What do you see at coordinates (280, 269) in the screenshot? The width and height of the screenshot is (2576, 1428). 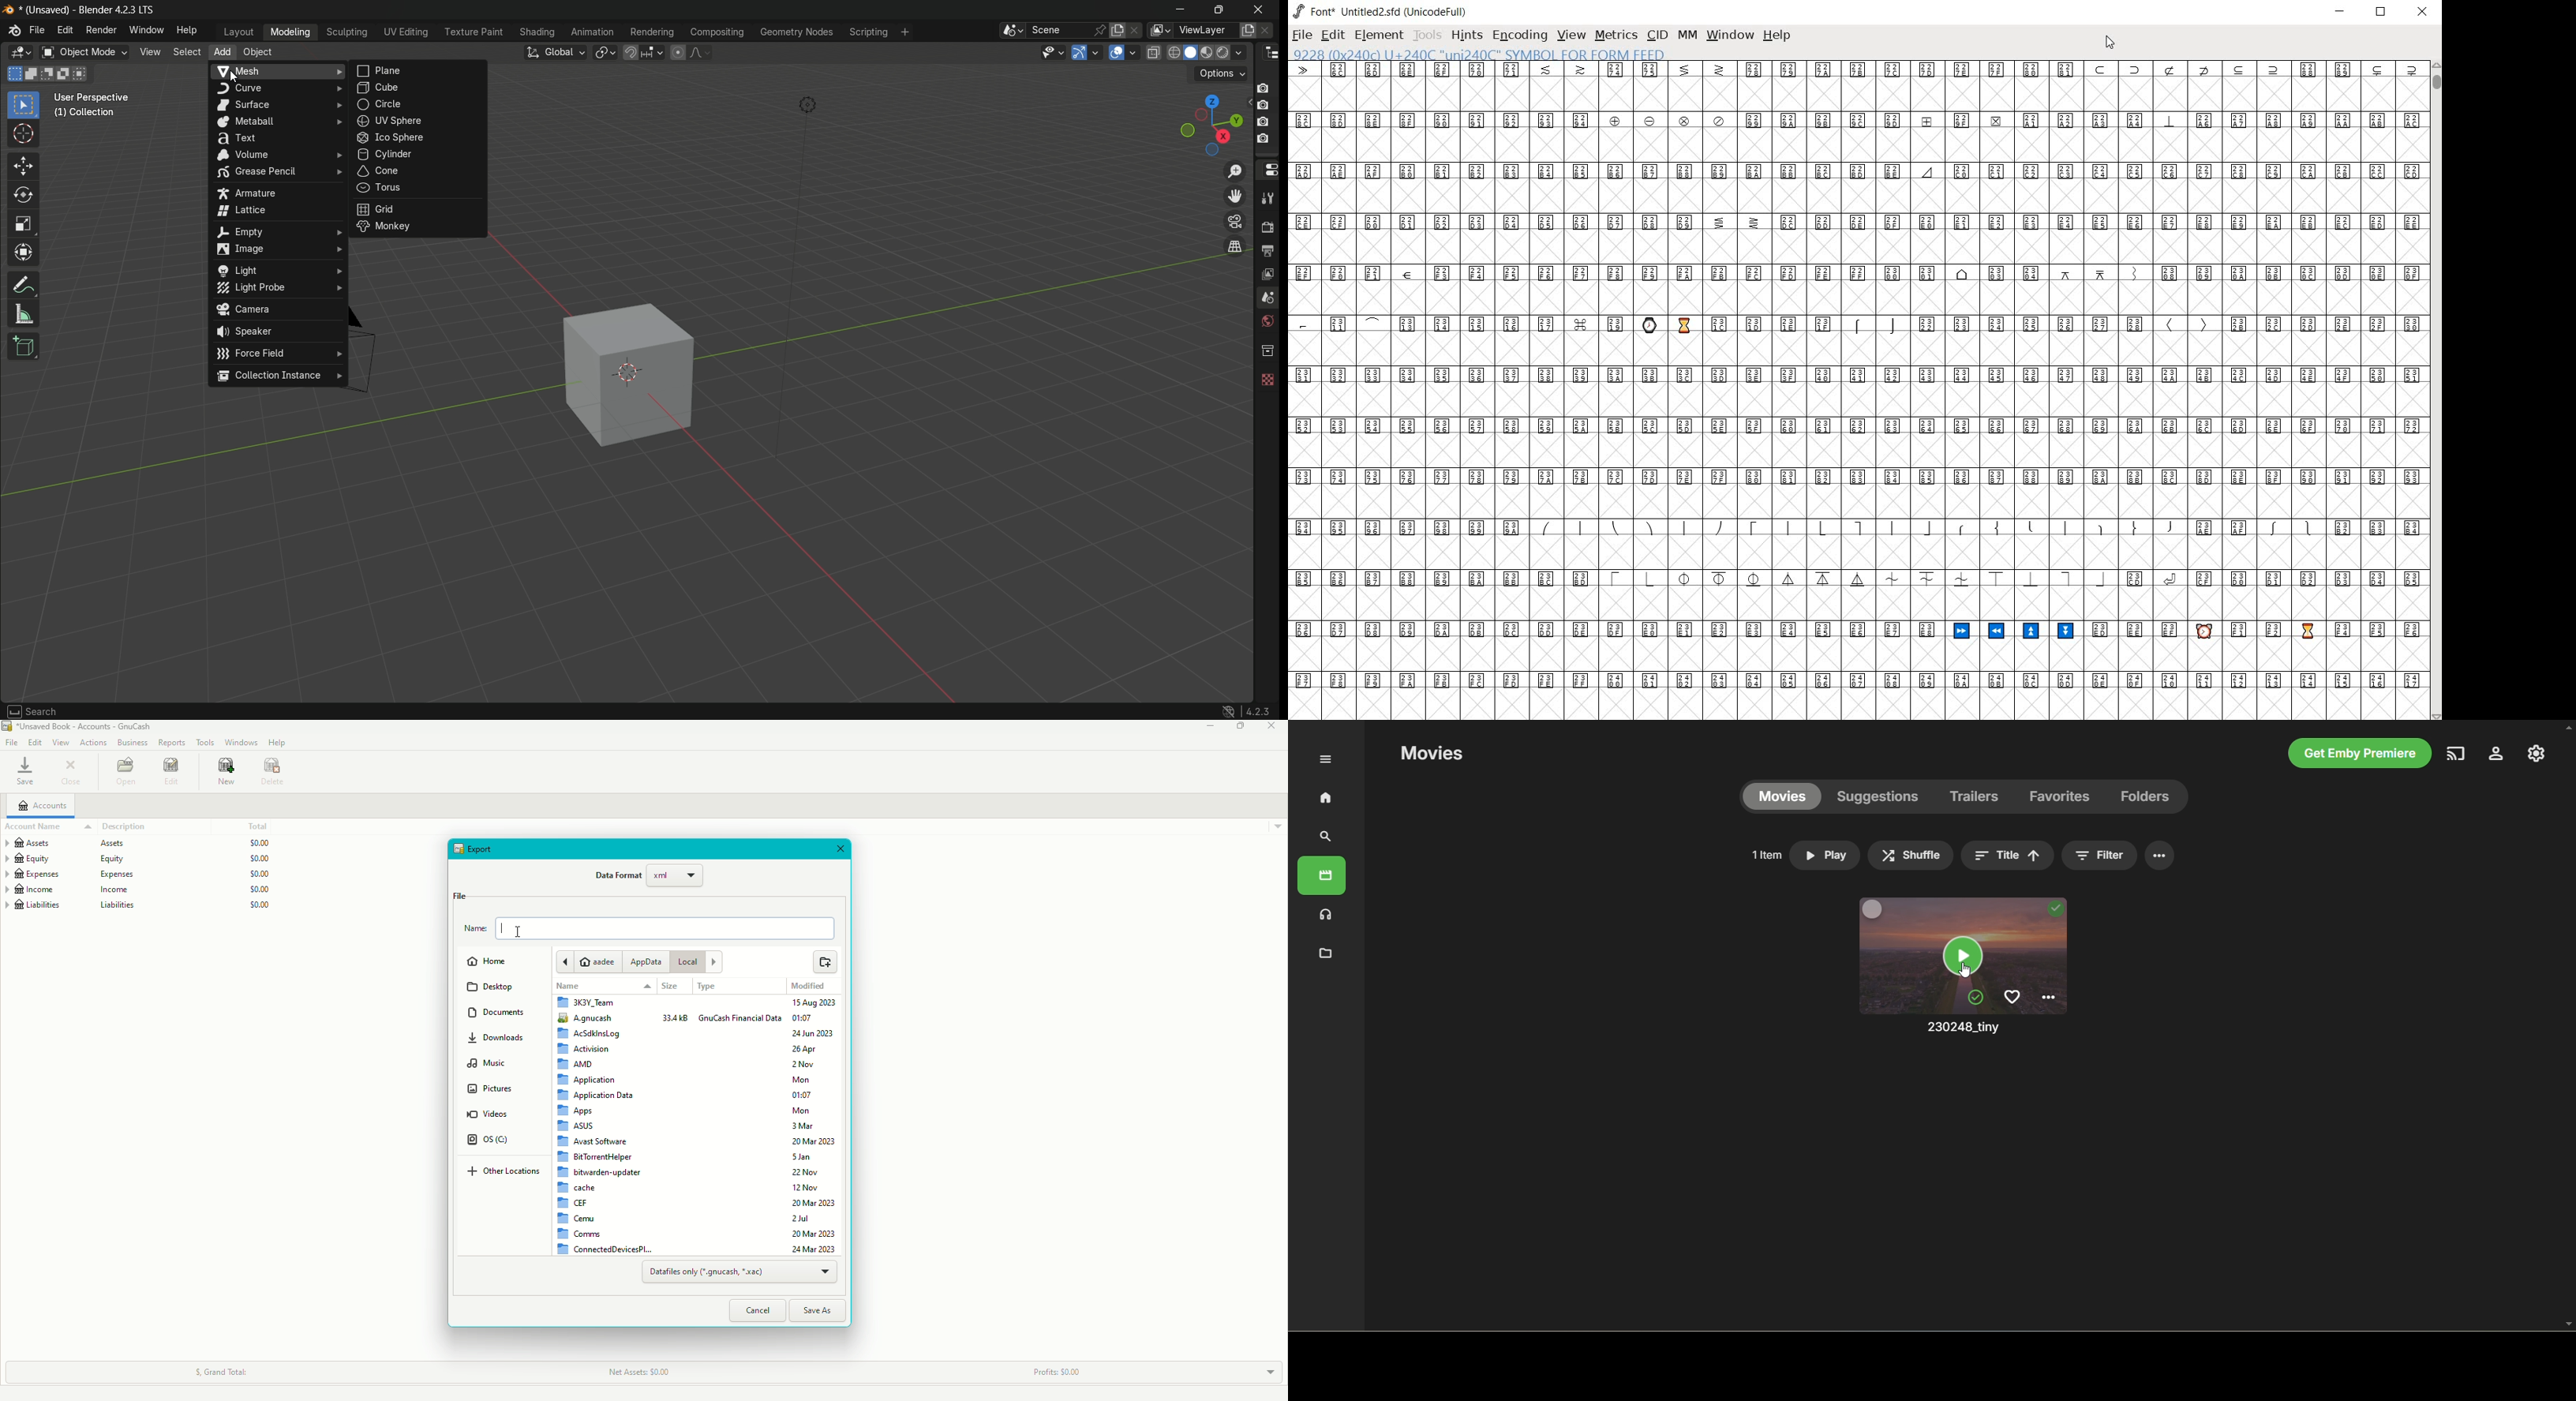 I see `light` at bounding box center [280, 269].